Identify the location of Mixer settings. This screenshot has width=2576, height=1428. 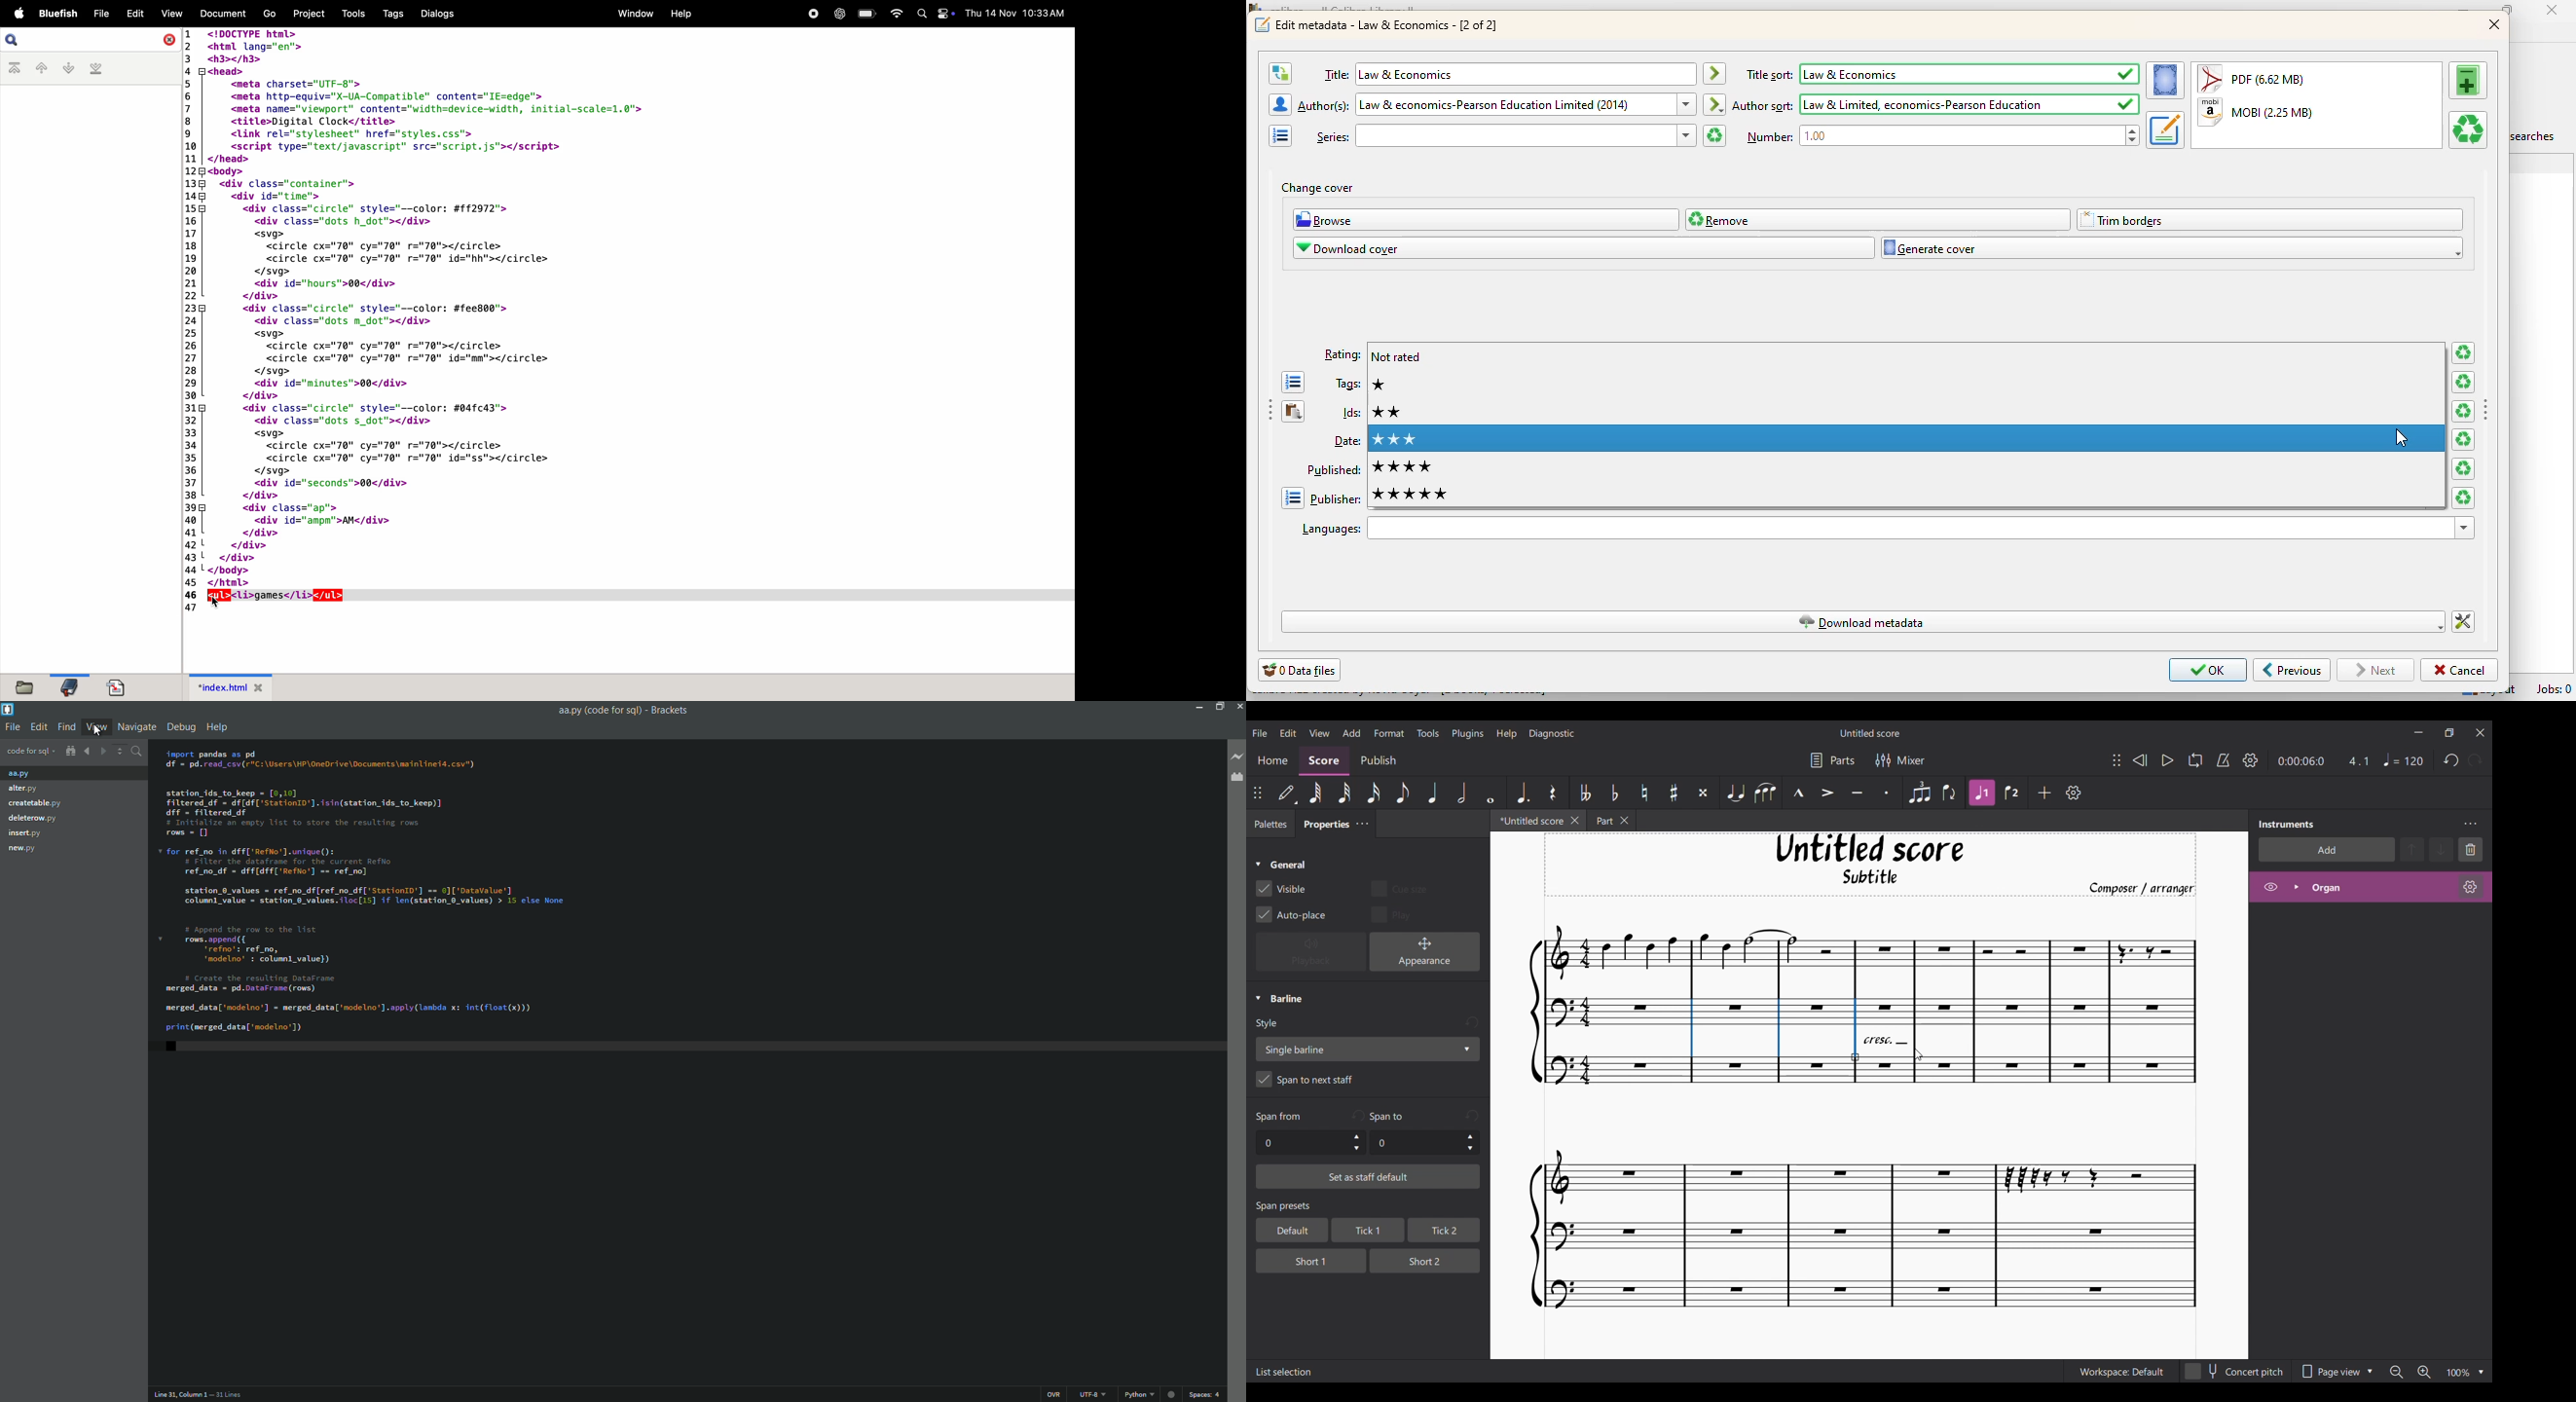
(1900, 760).